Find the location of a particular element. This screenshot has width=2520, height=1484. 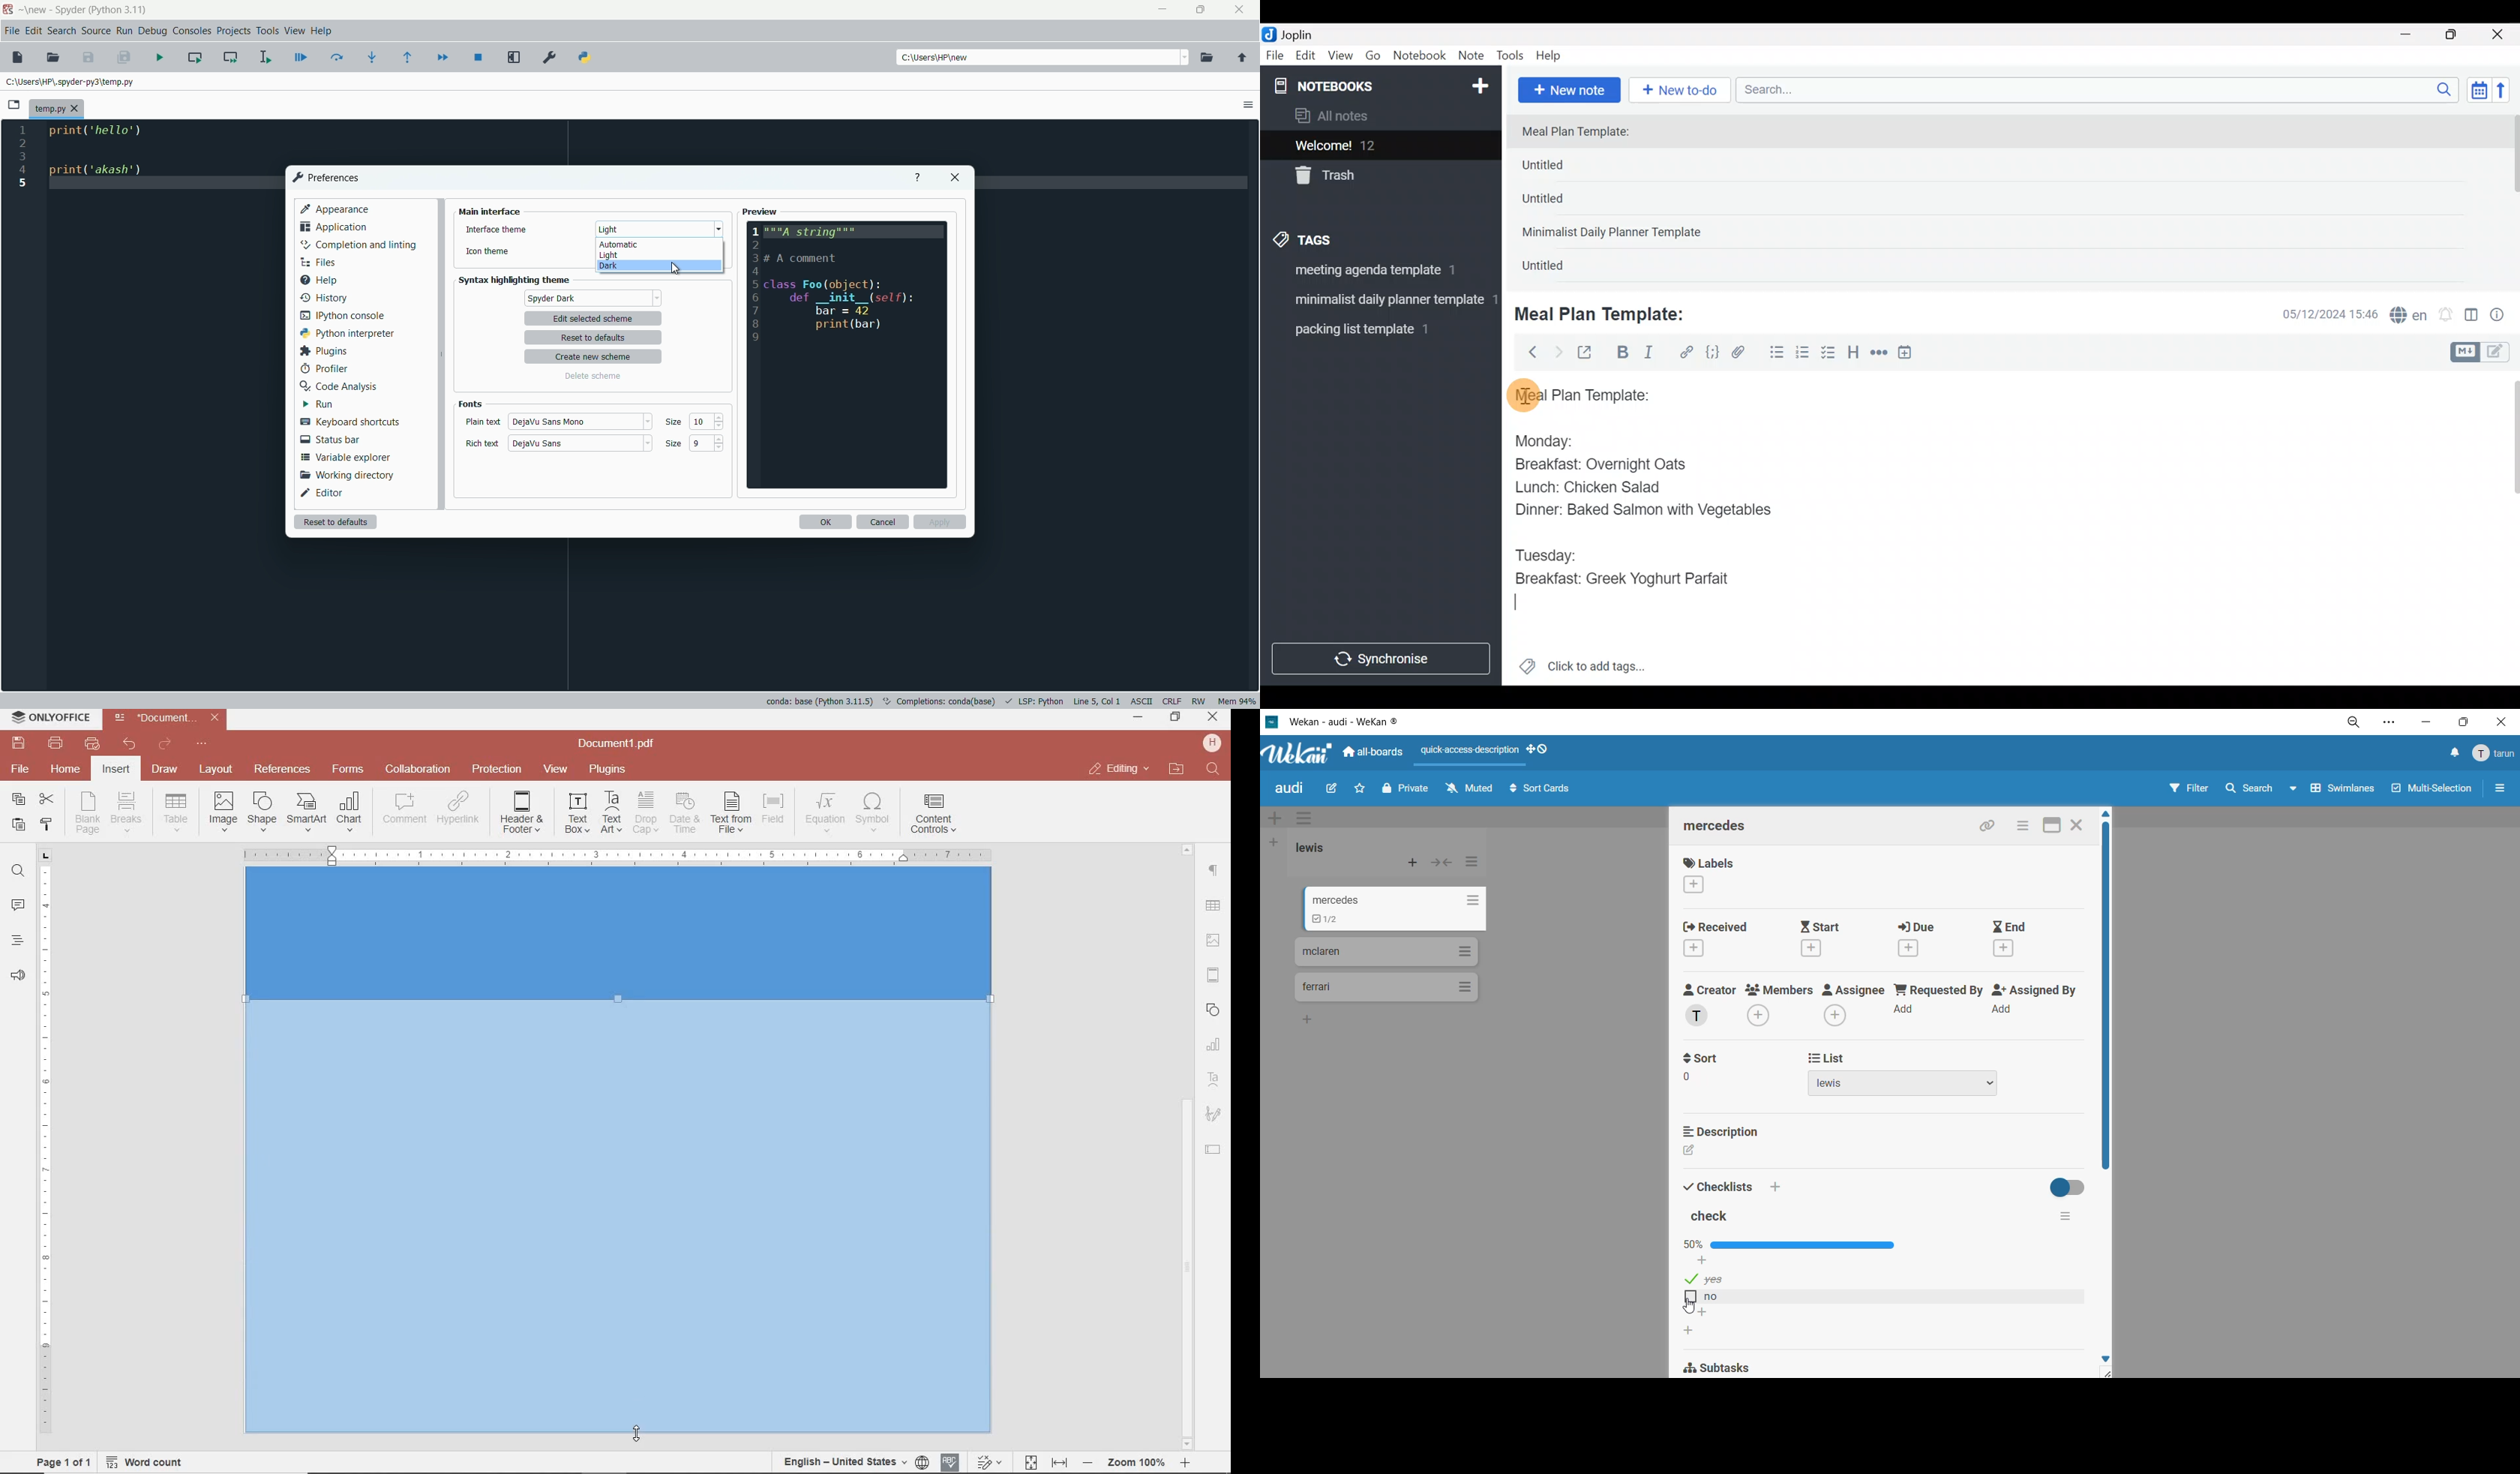

minimize ,restore ,close is located at coordinates (1216, 718).